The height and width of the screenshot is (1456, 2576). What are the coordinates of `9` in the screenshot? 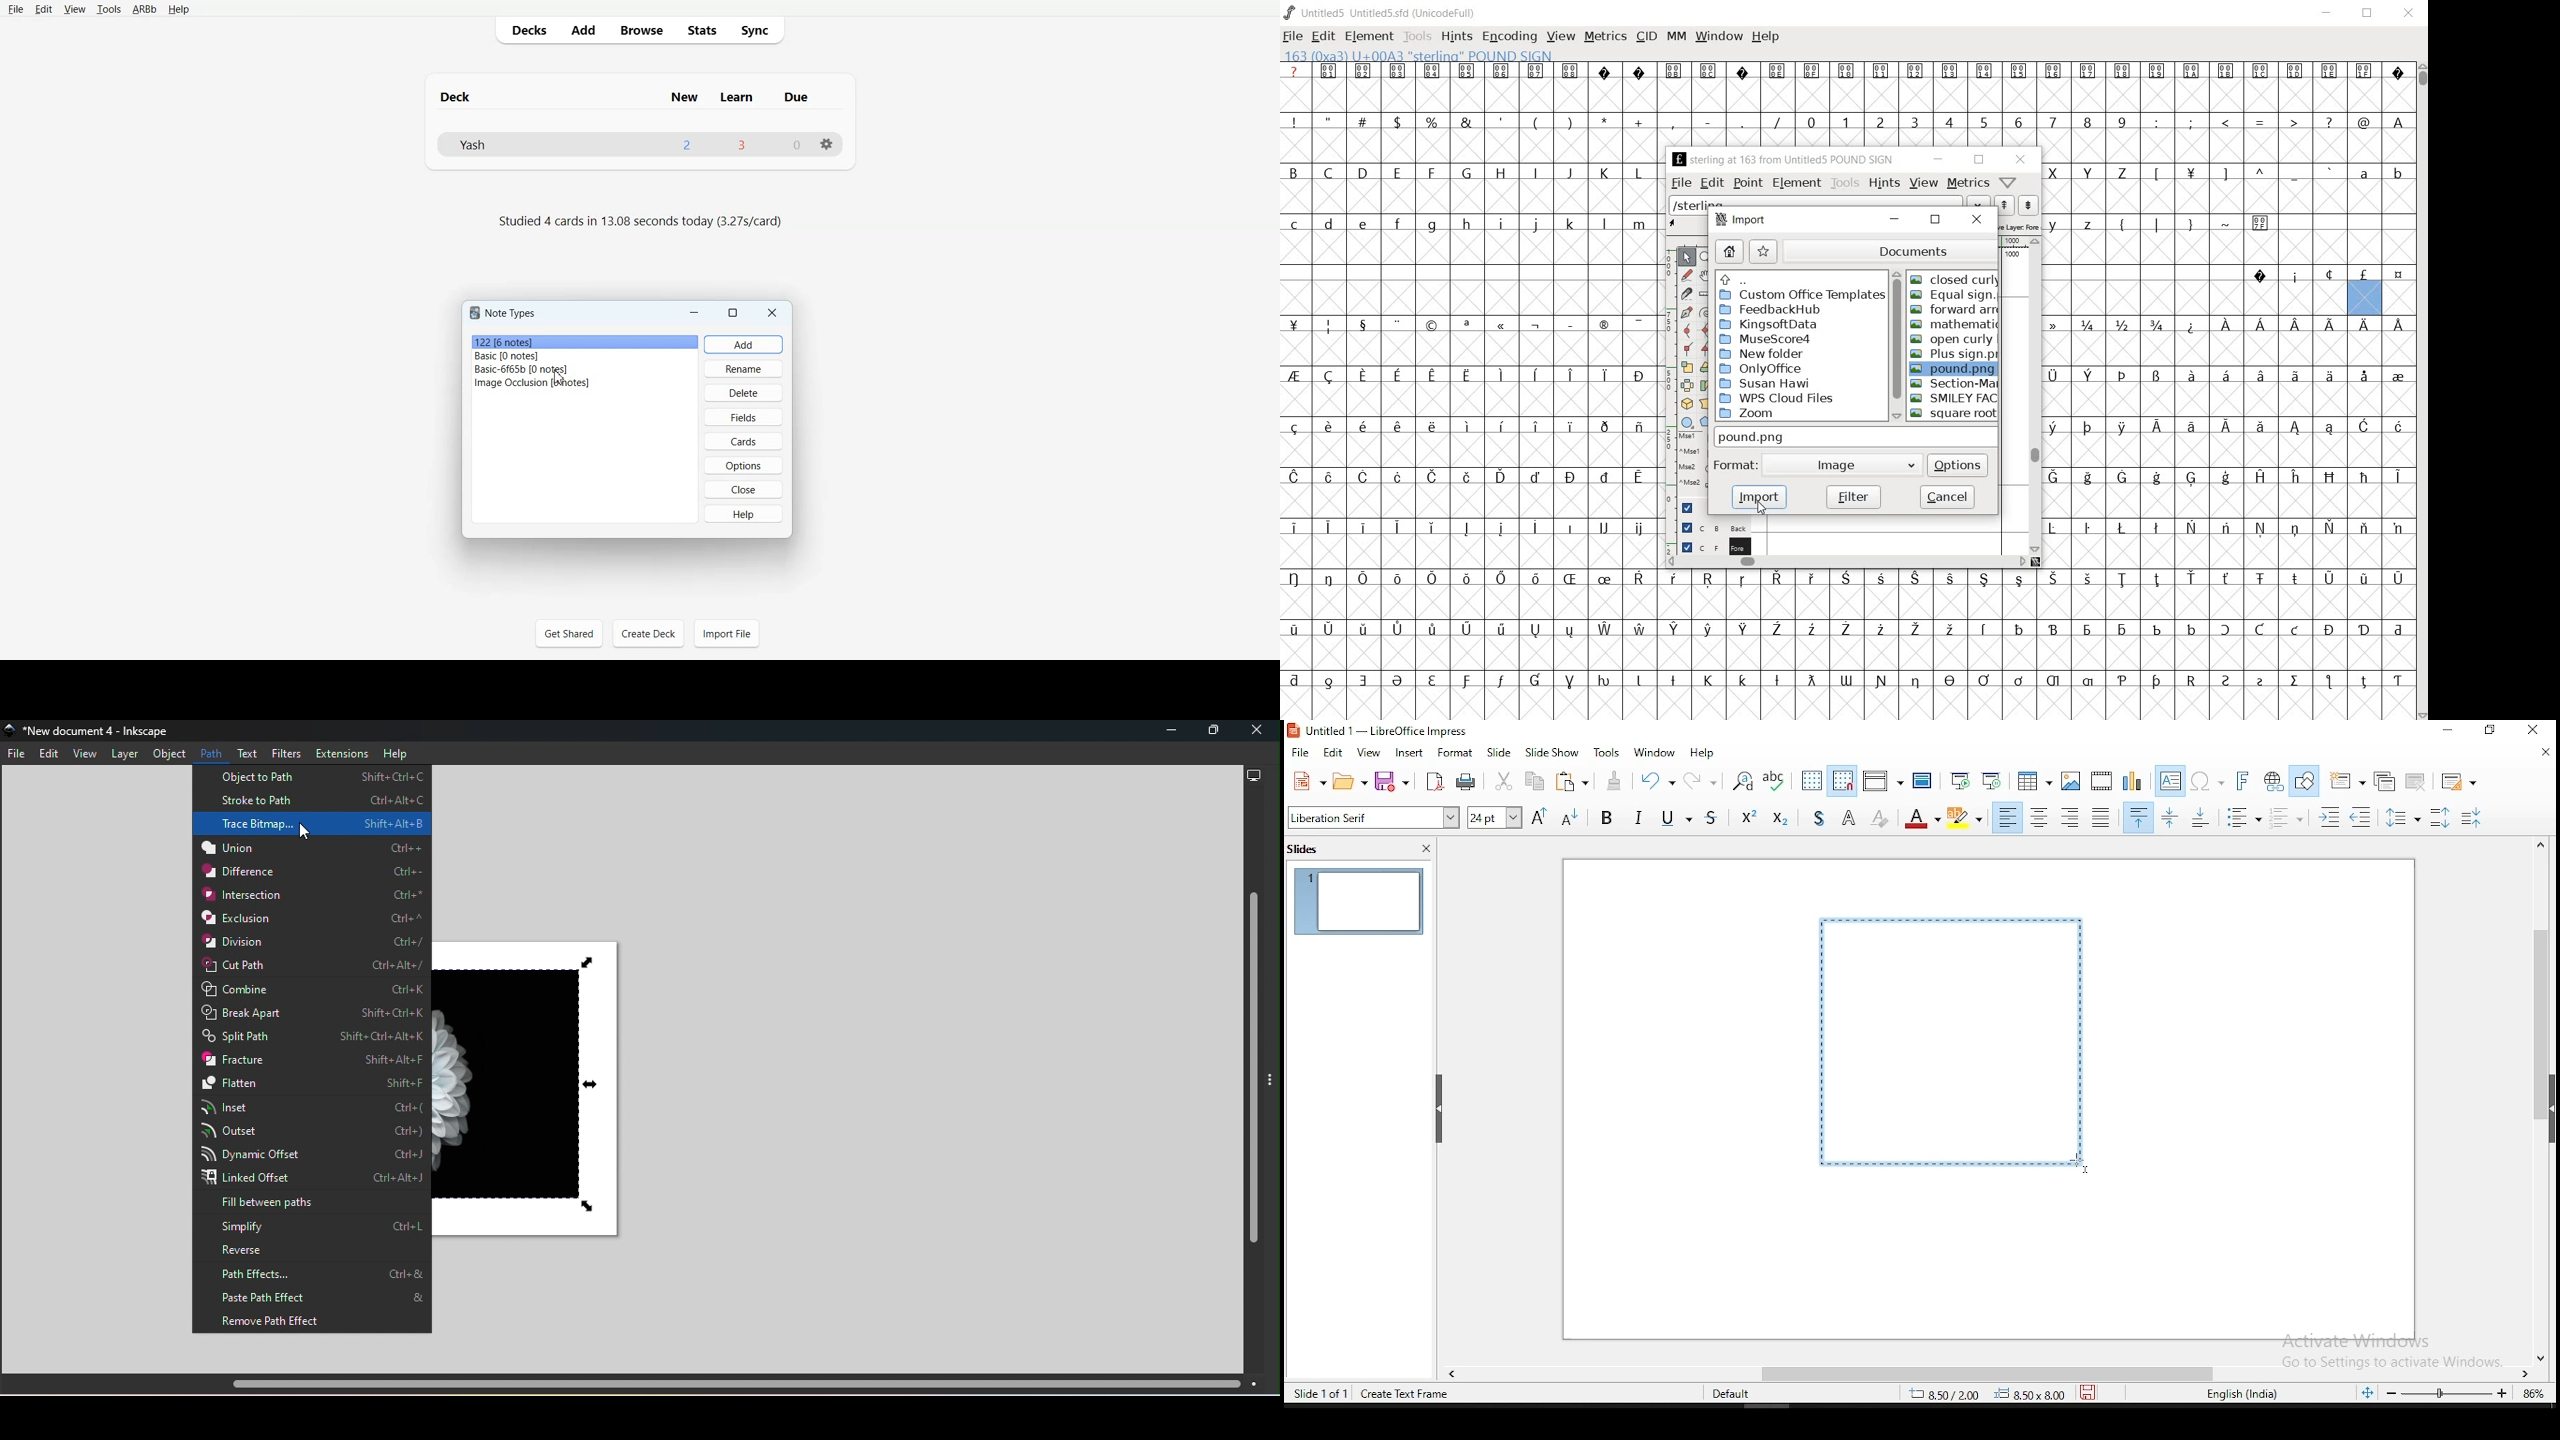 It's located at (2121, 121).